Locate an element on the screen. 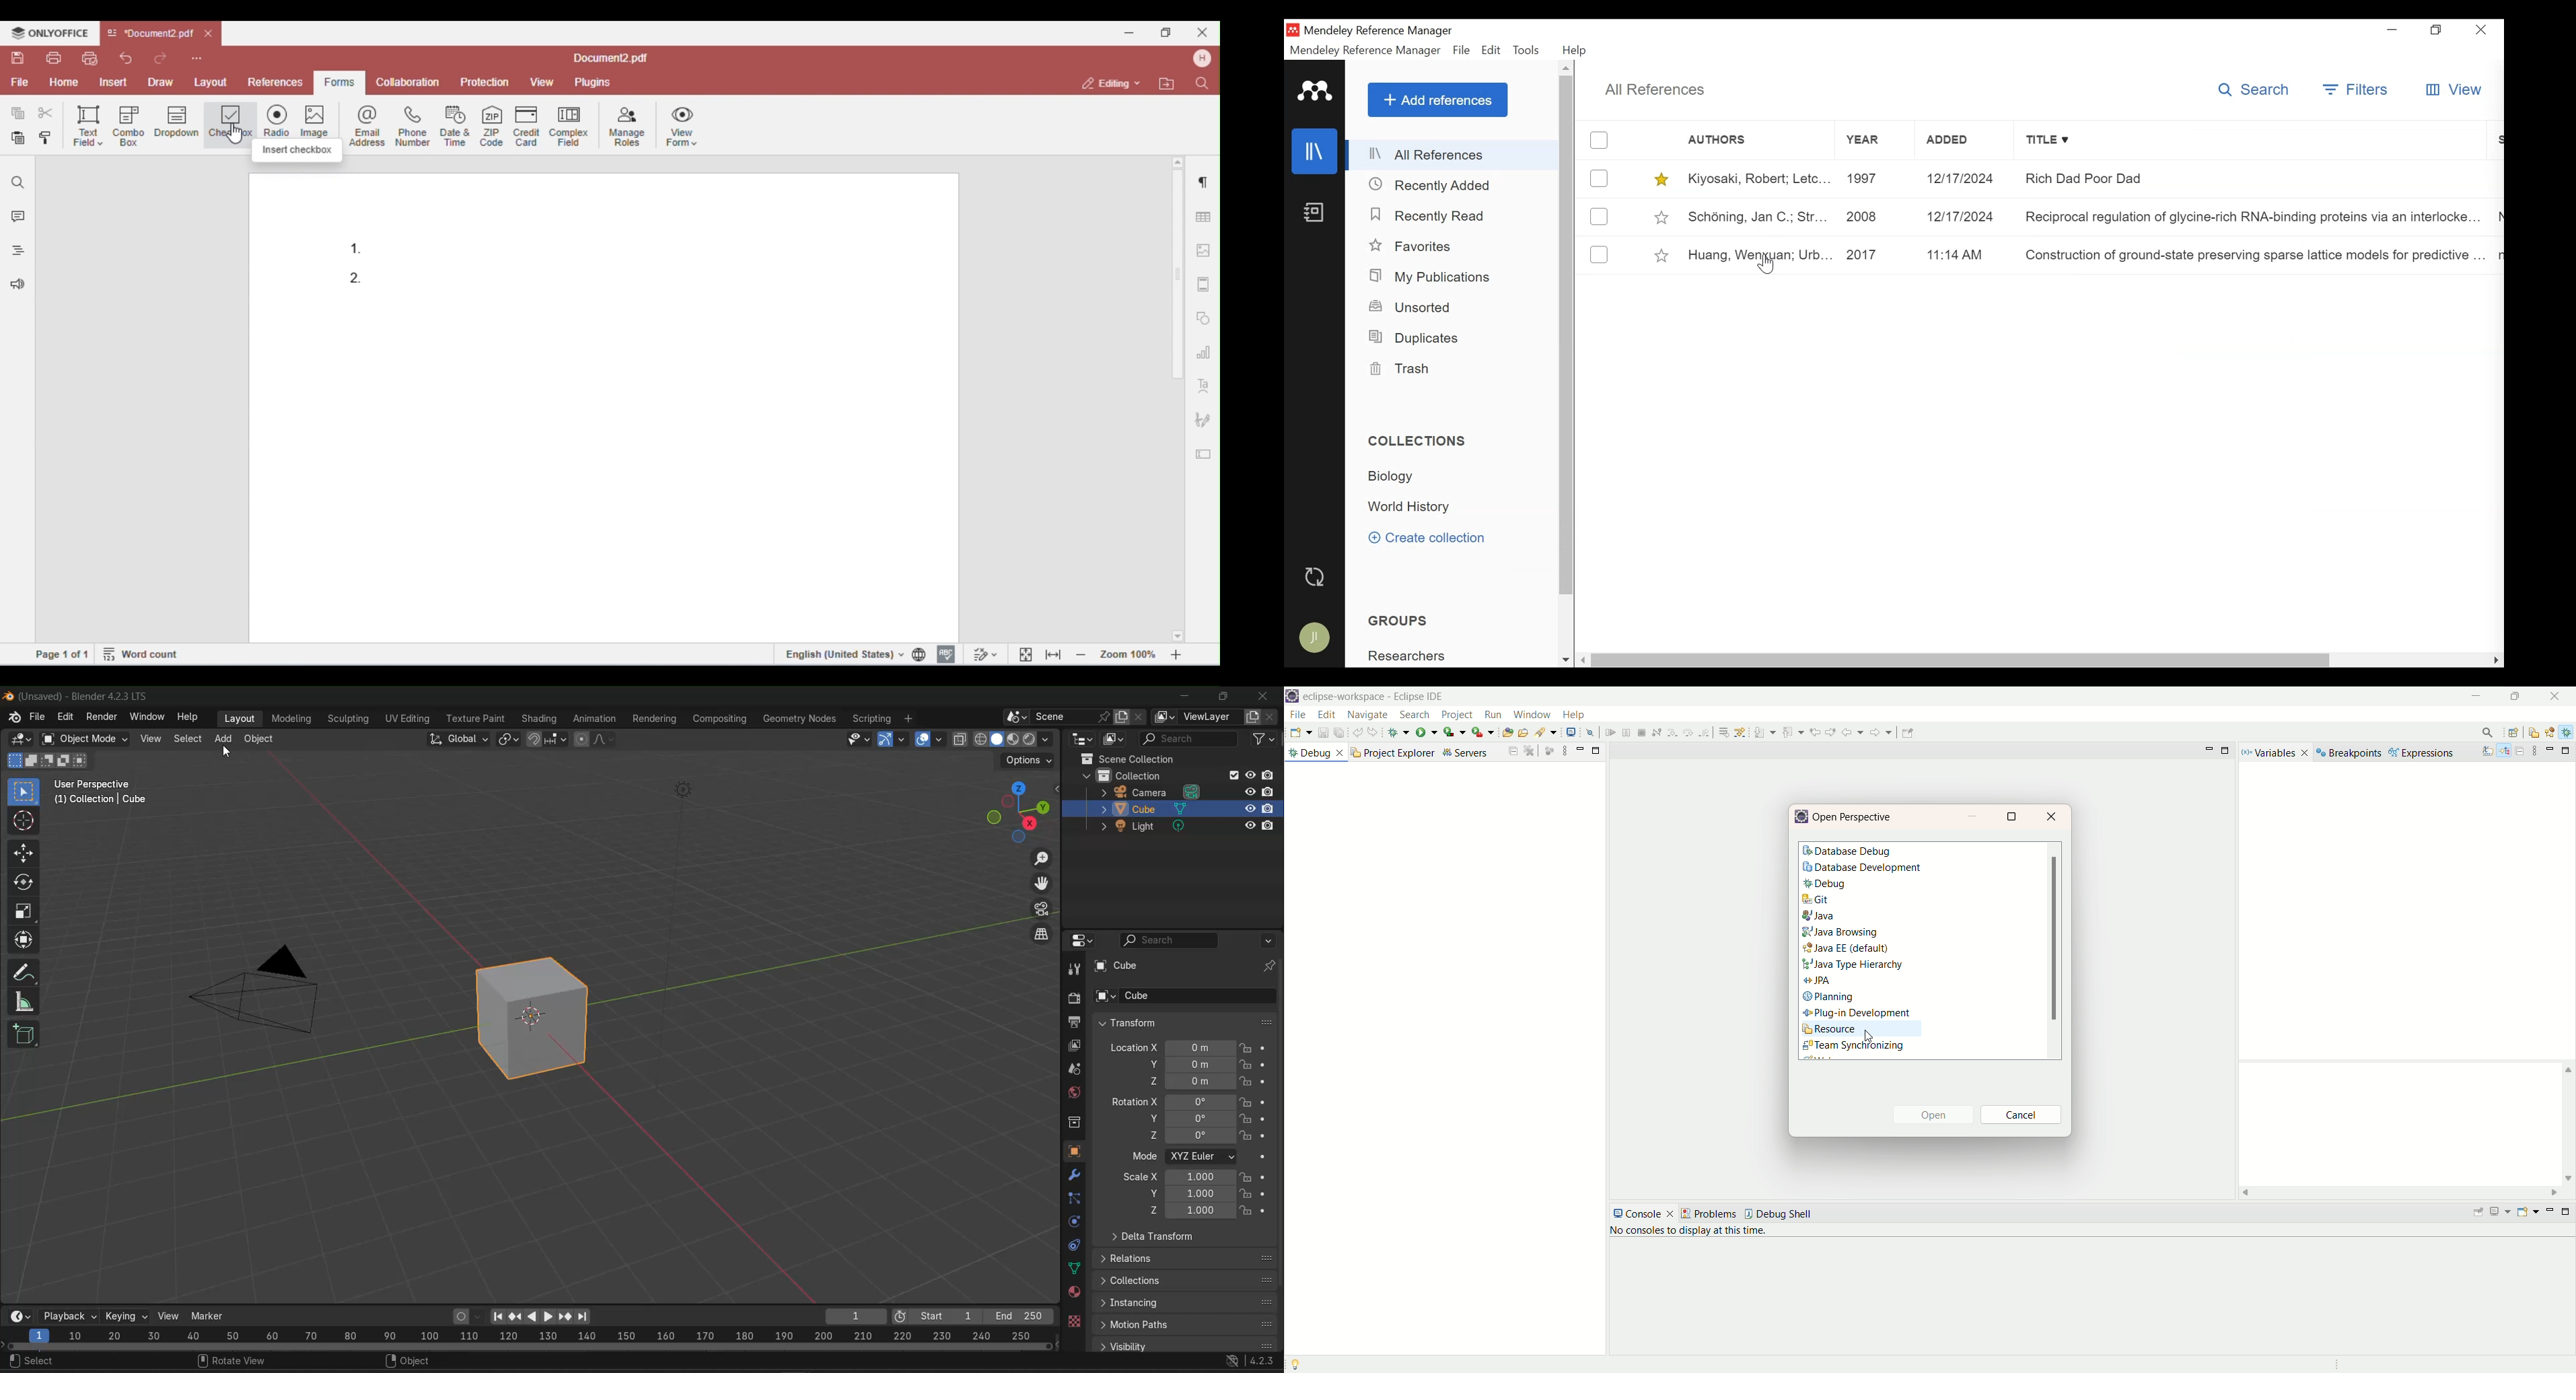  Mendeley Reference Manager is located at coordinates (1381, 32).